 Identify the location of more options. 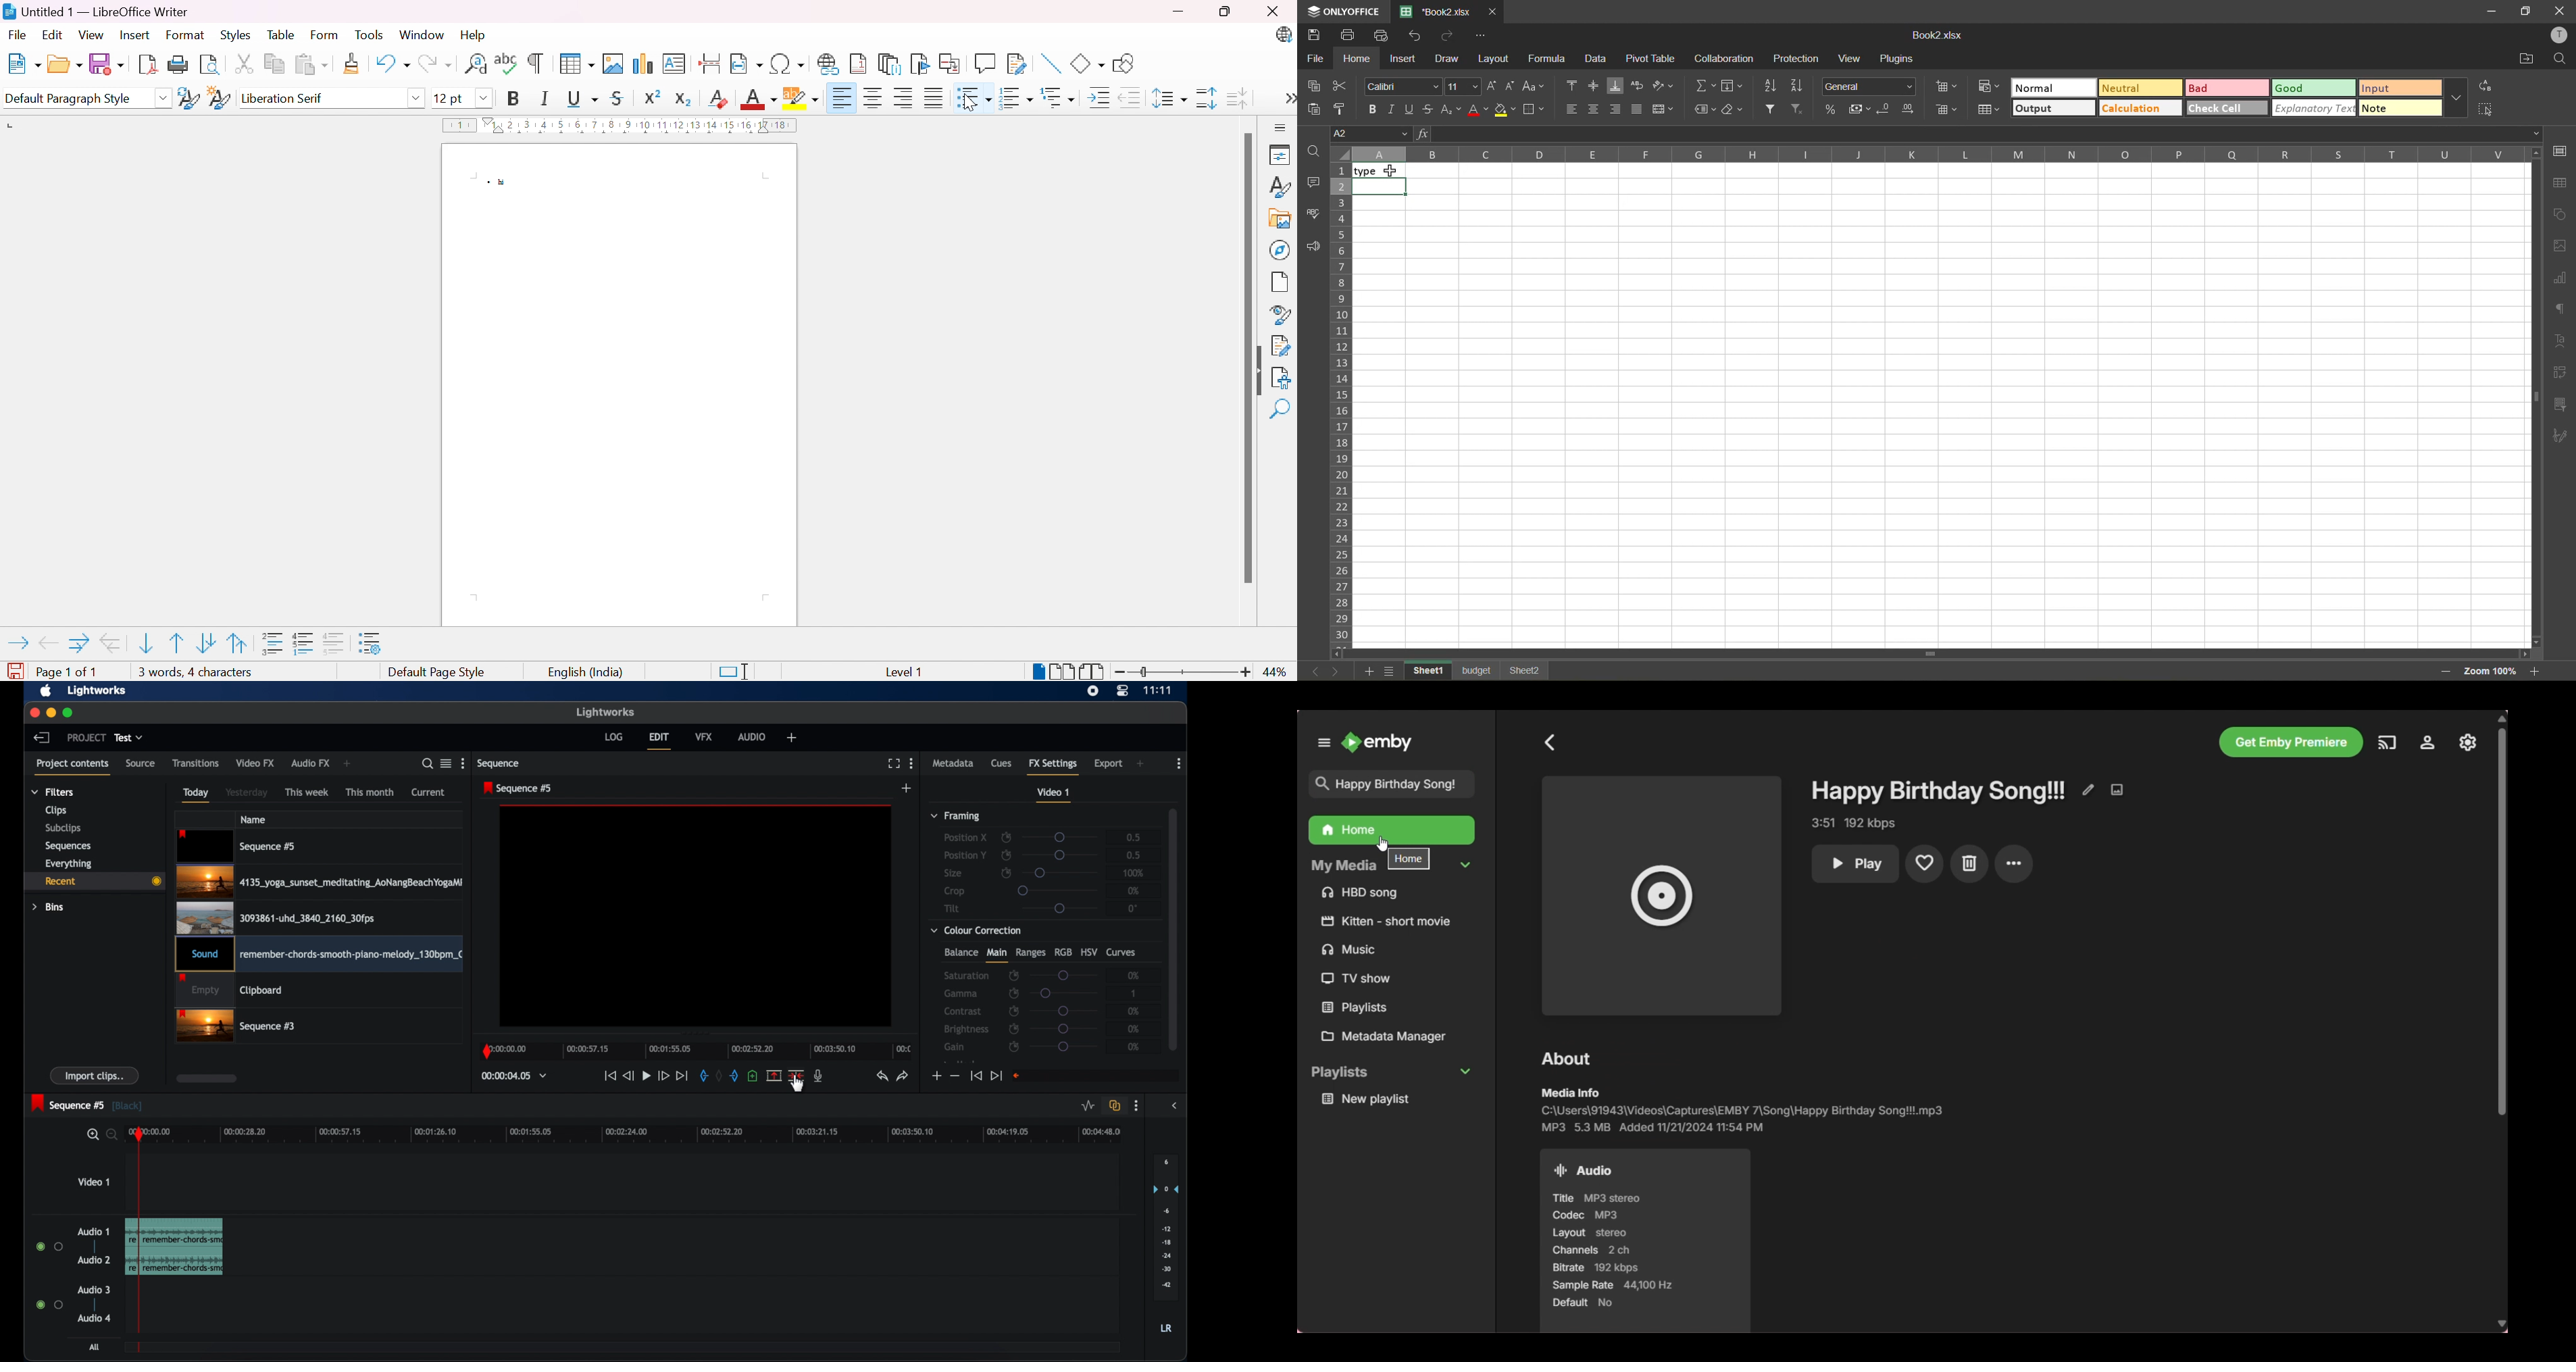
(1136, 1106).